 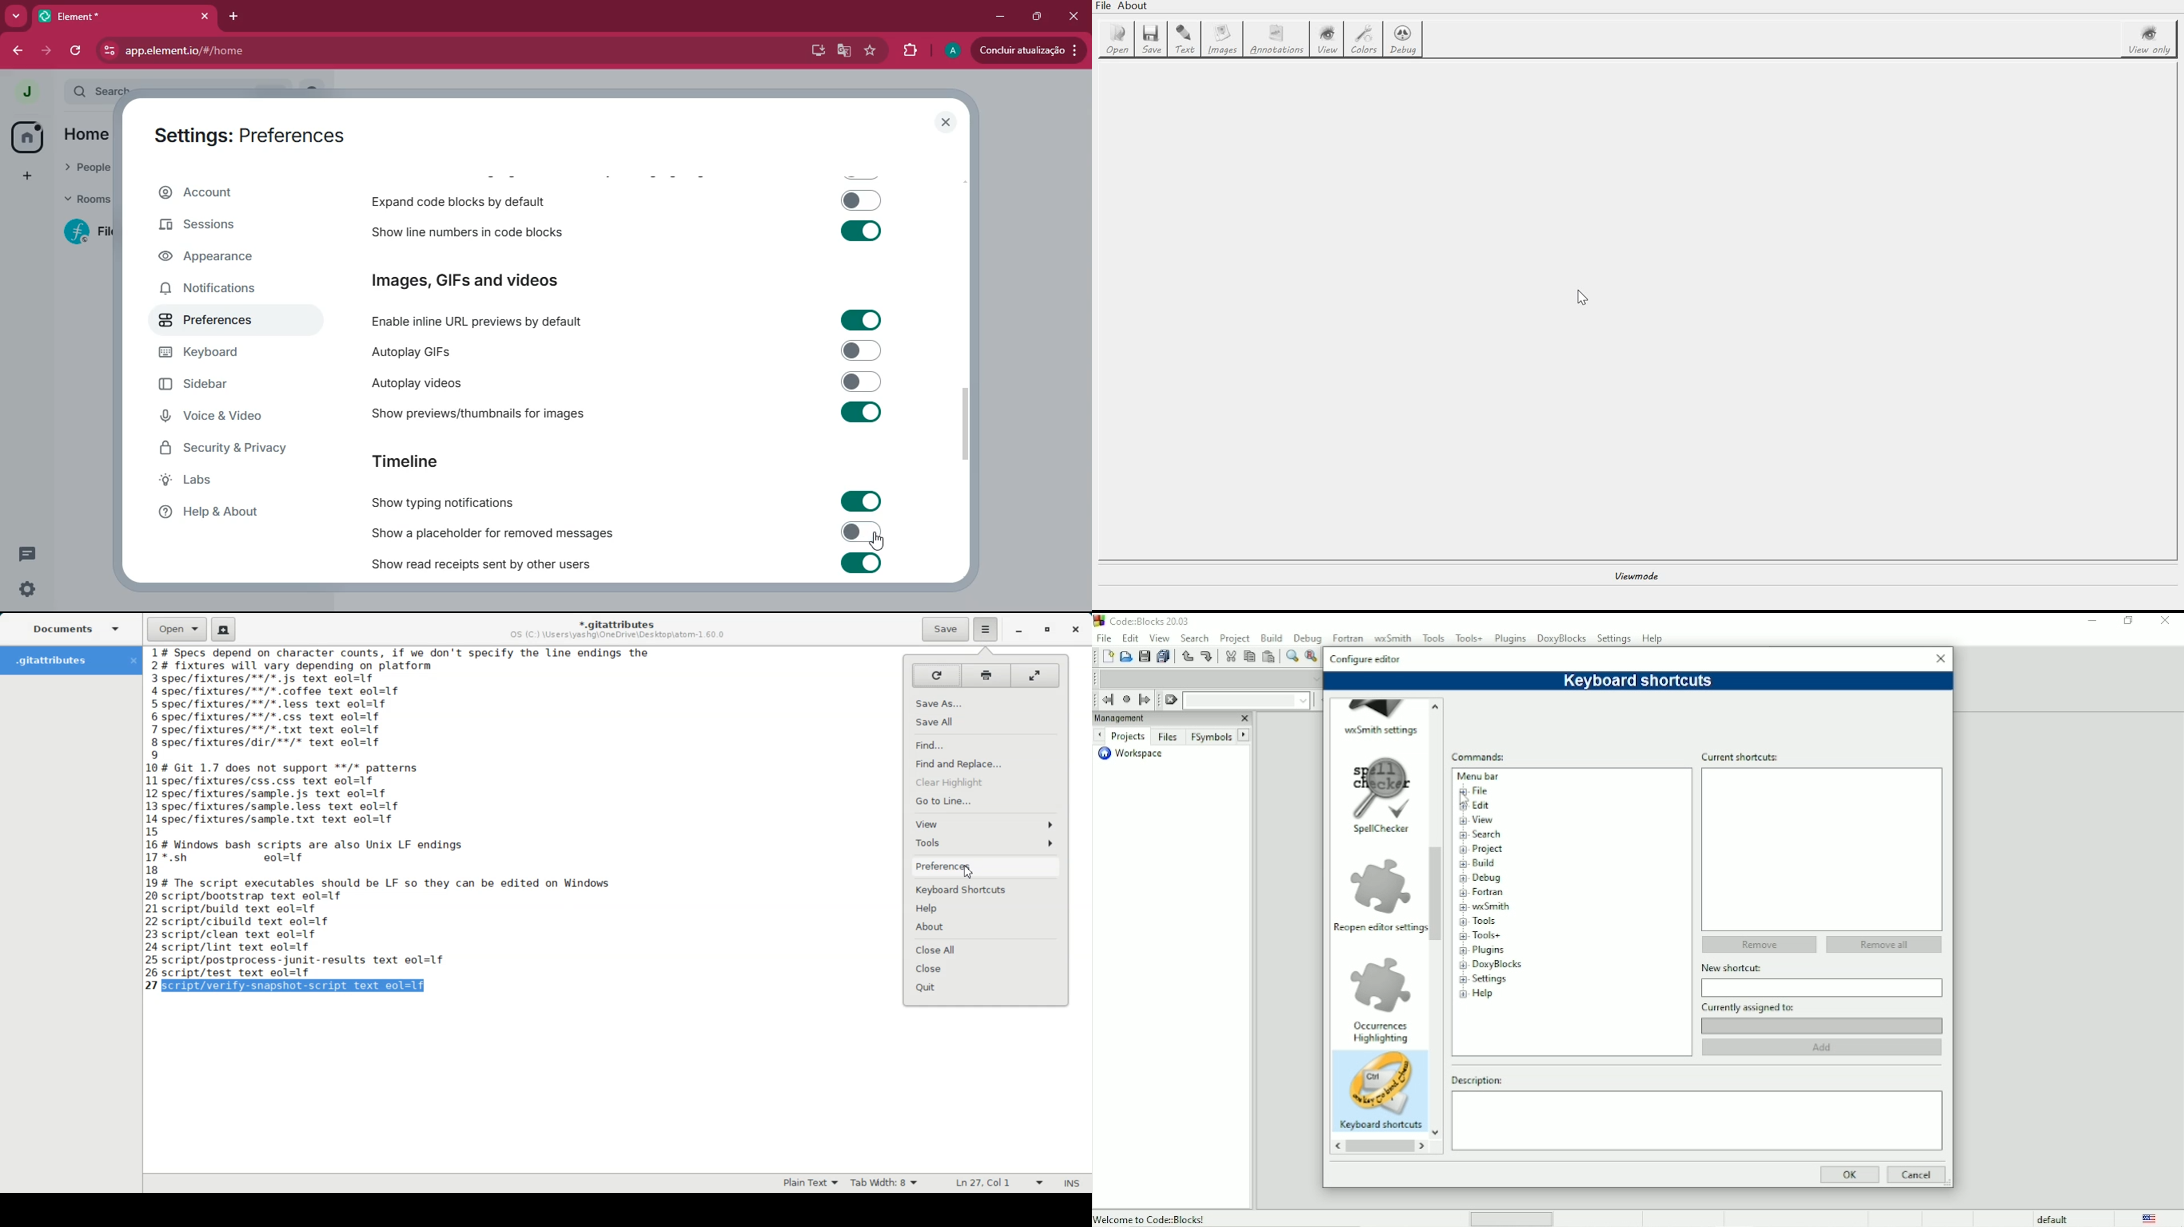 What do you see at coordinates (1211, 737) in the screenshot?
I see `FSymbols` at bounding box center [1211, 737].